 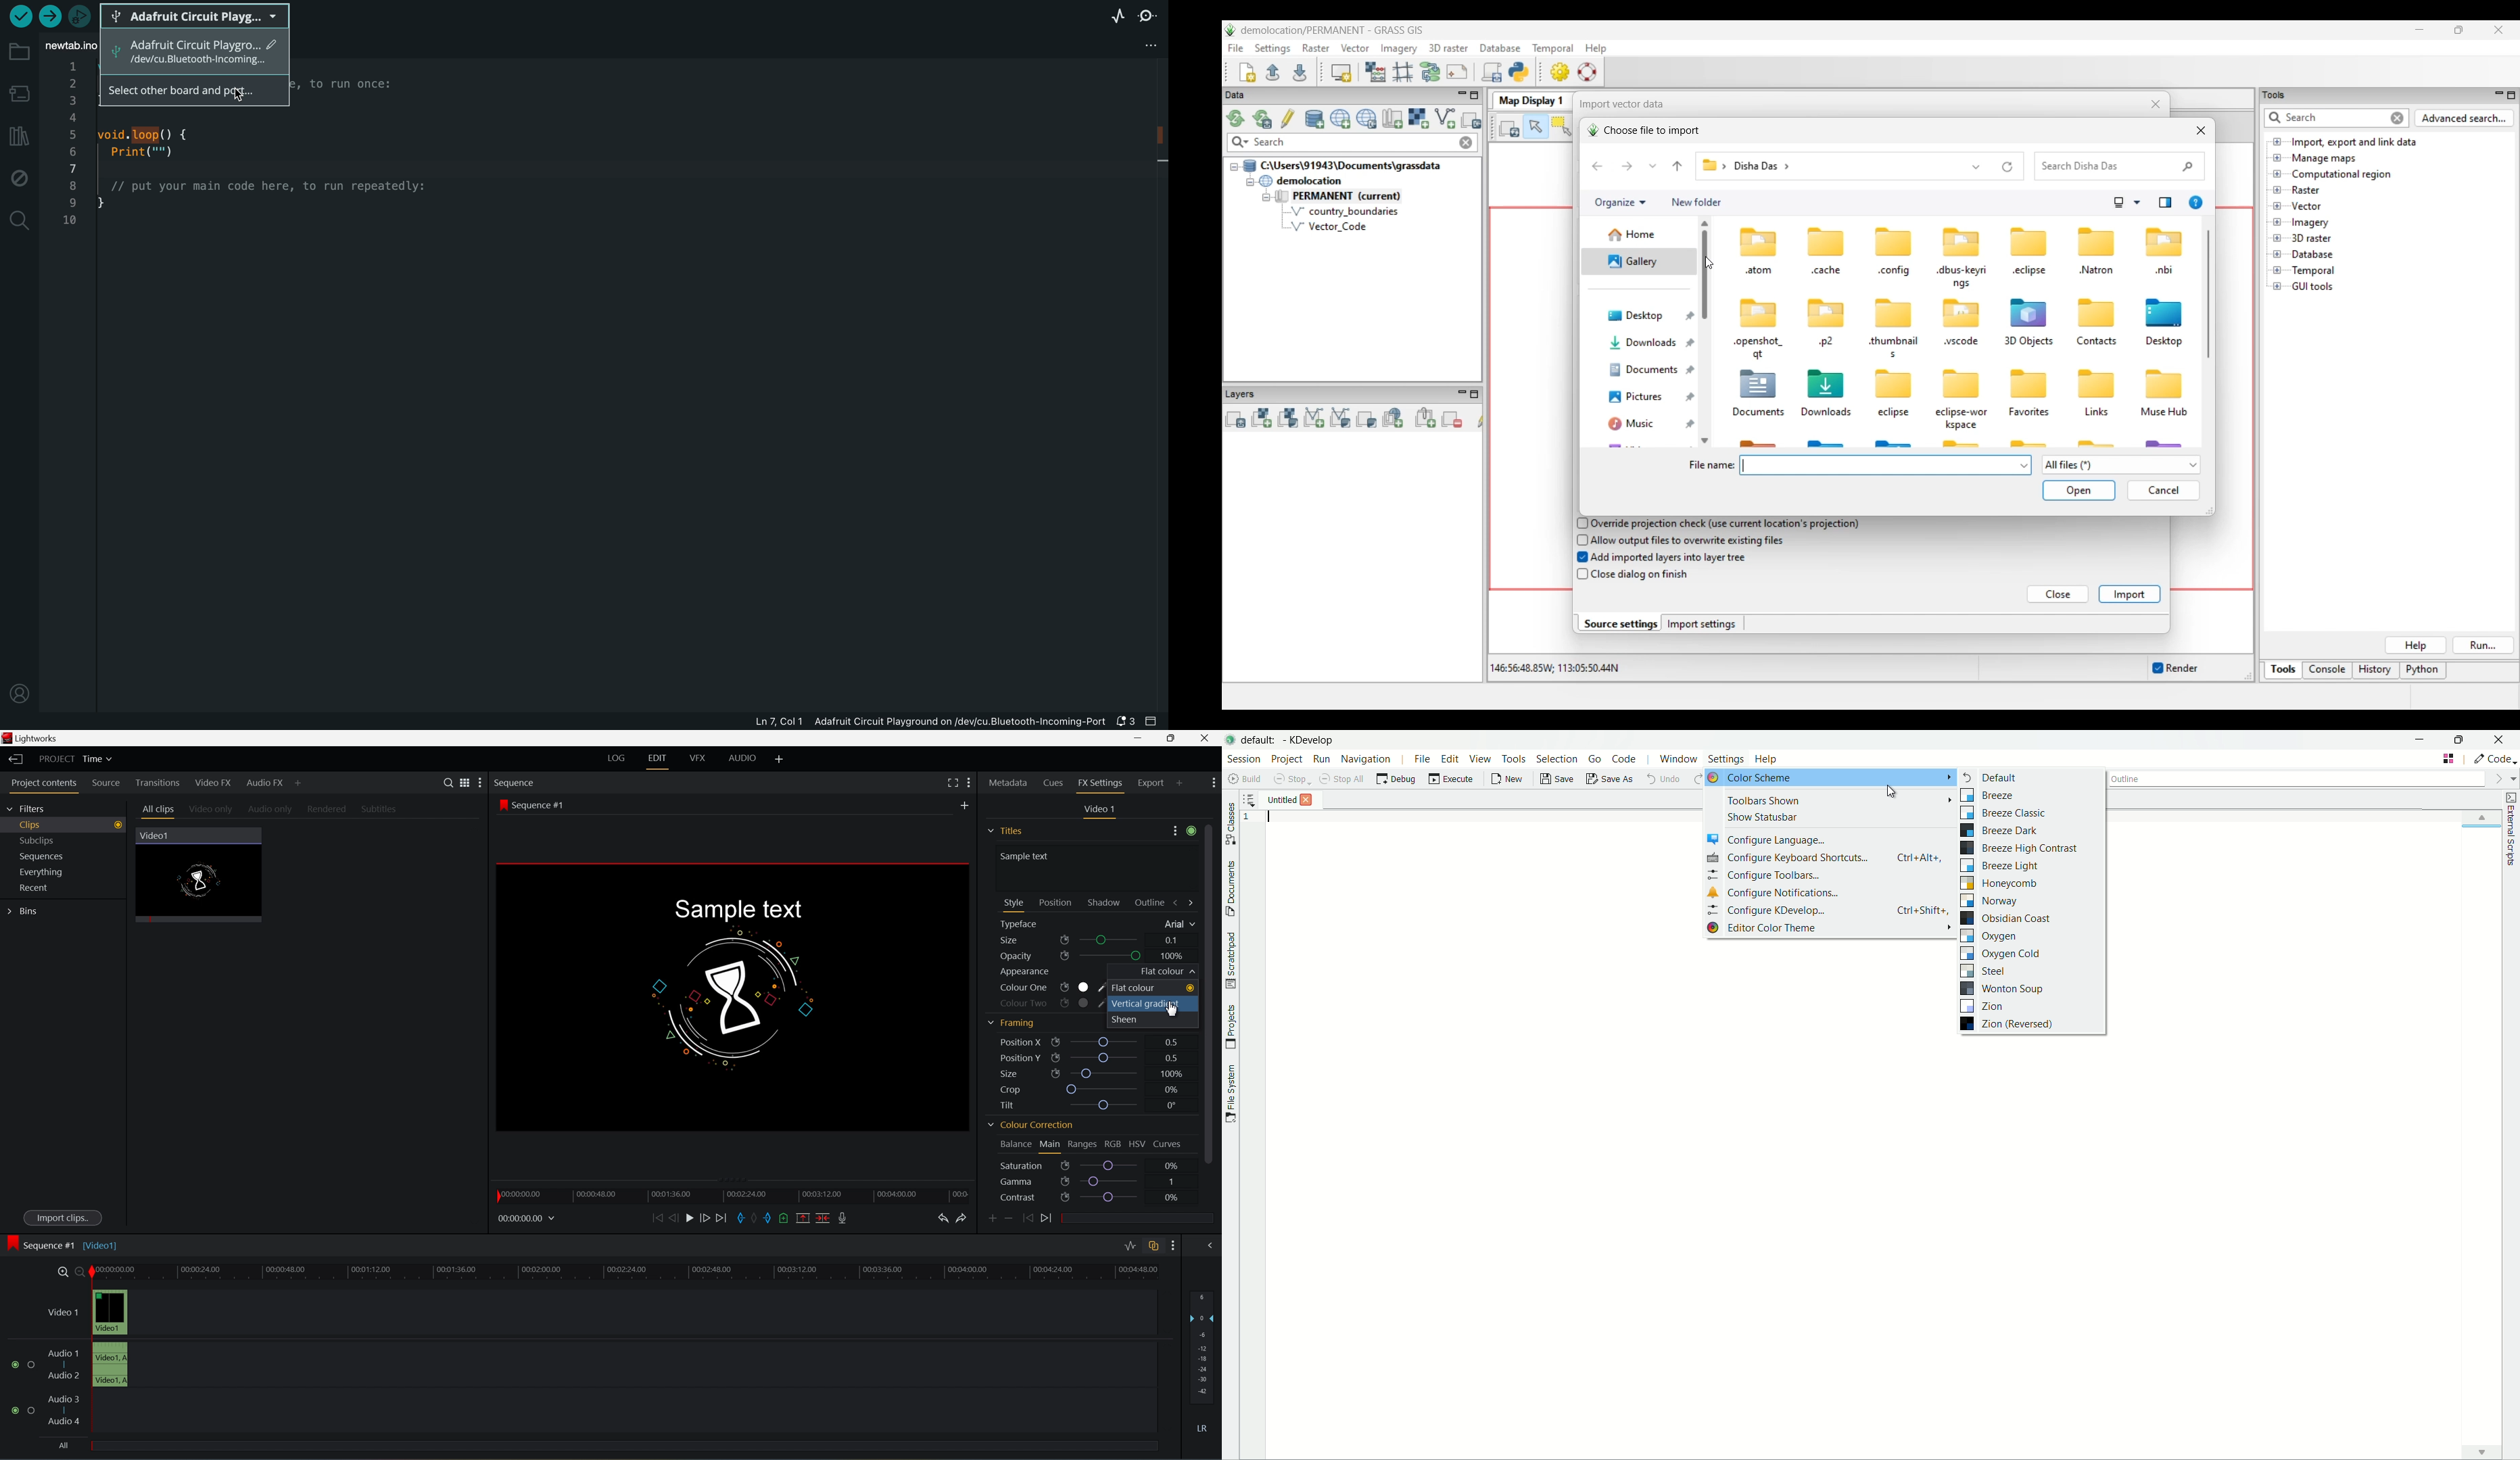 What do you see at coordinates (266, 783) in the screenshot?
I see `Audio FX` at bounding box center [266, 783].